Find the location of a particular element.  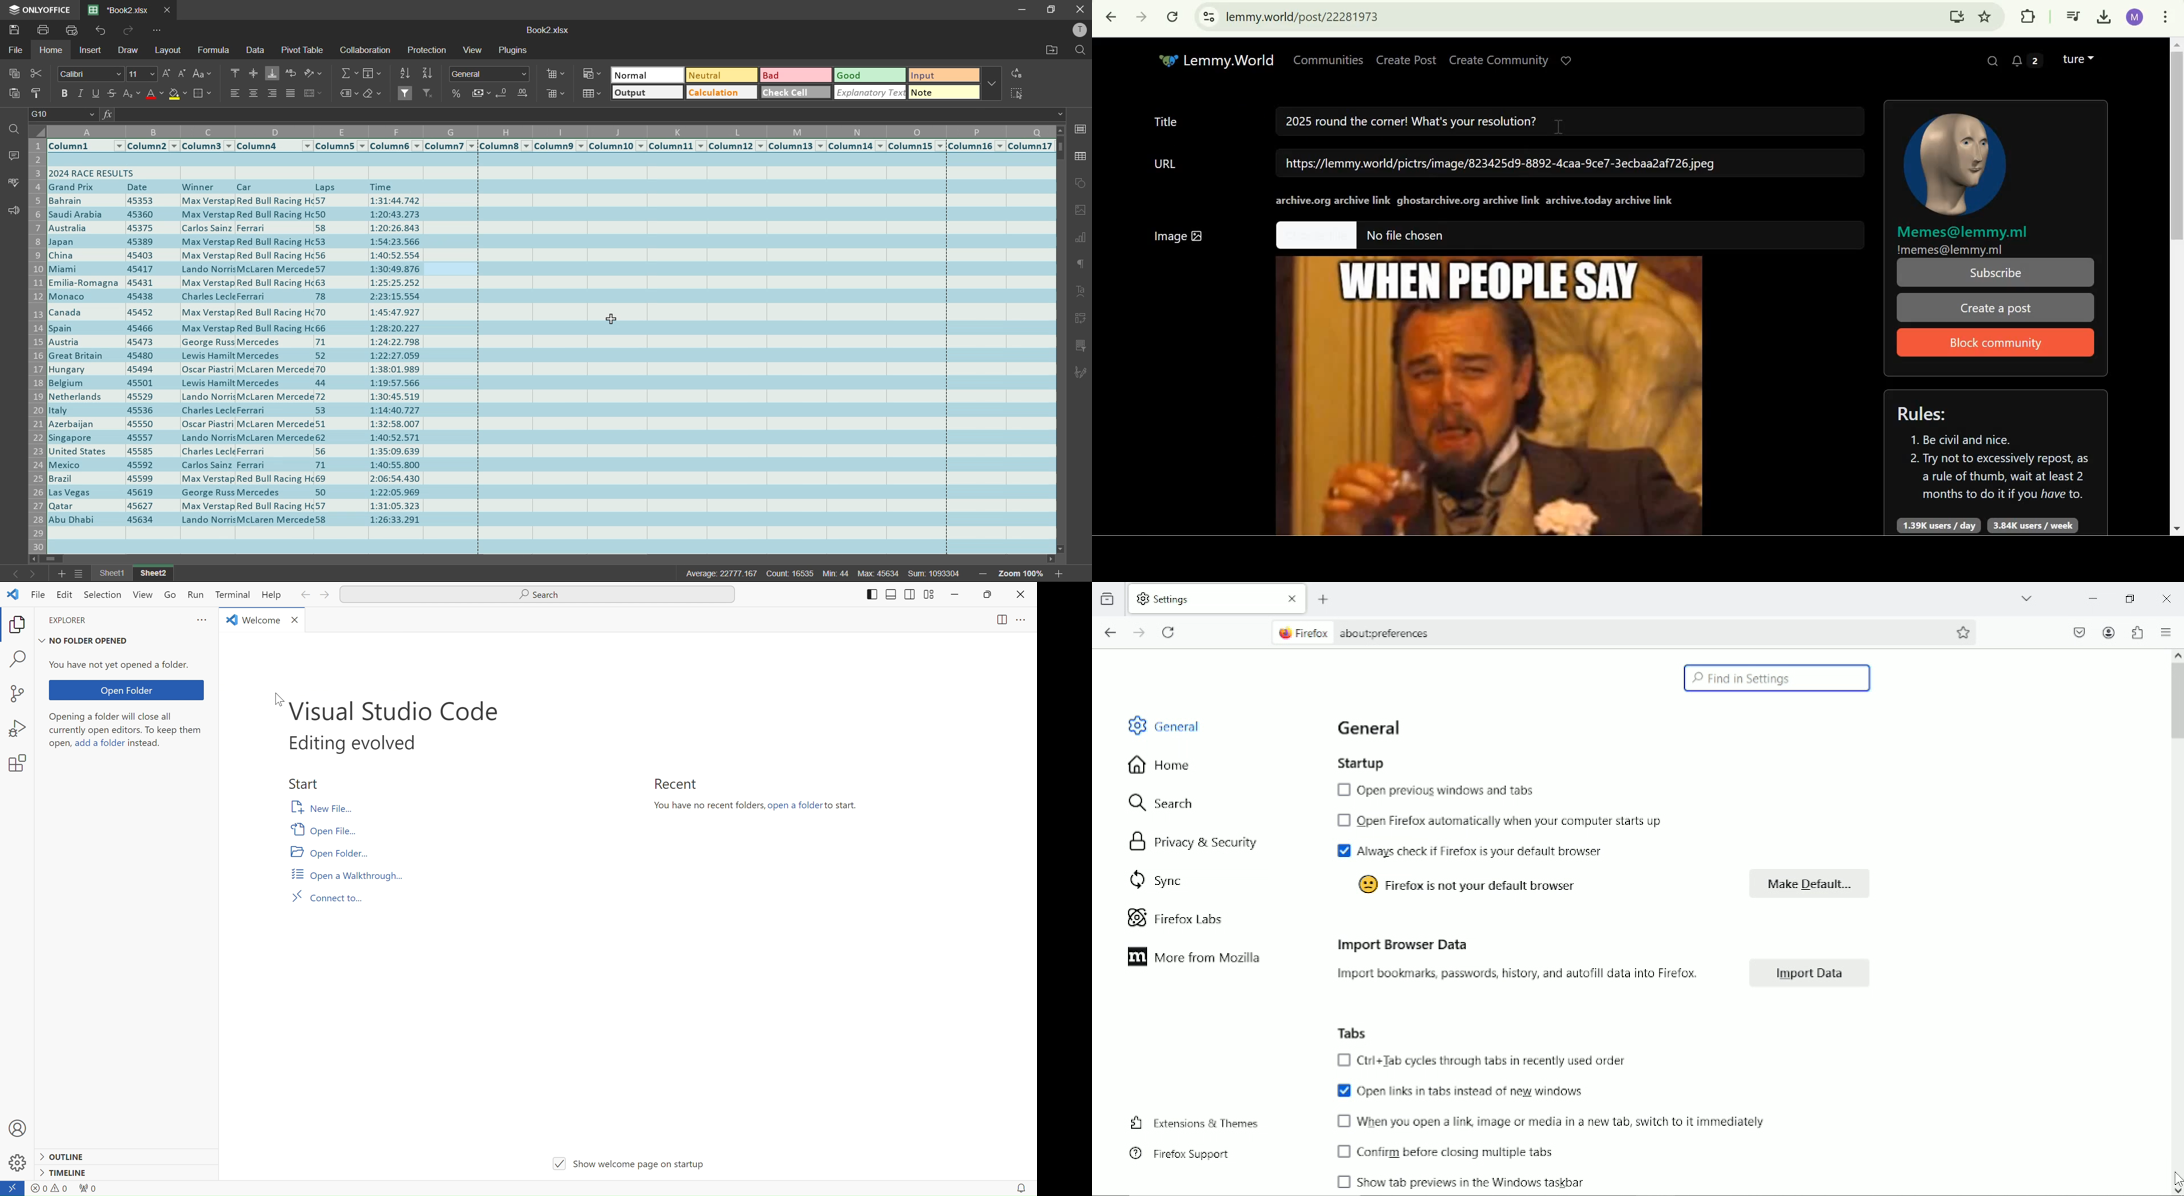

justified is located at coordinates (290, 92).